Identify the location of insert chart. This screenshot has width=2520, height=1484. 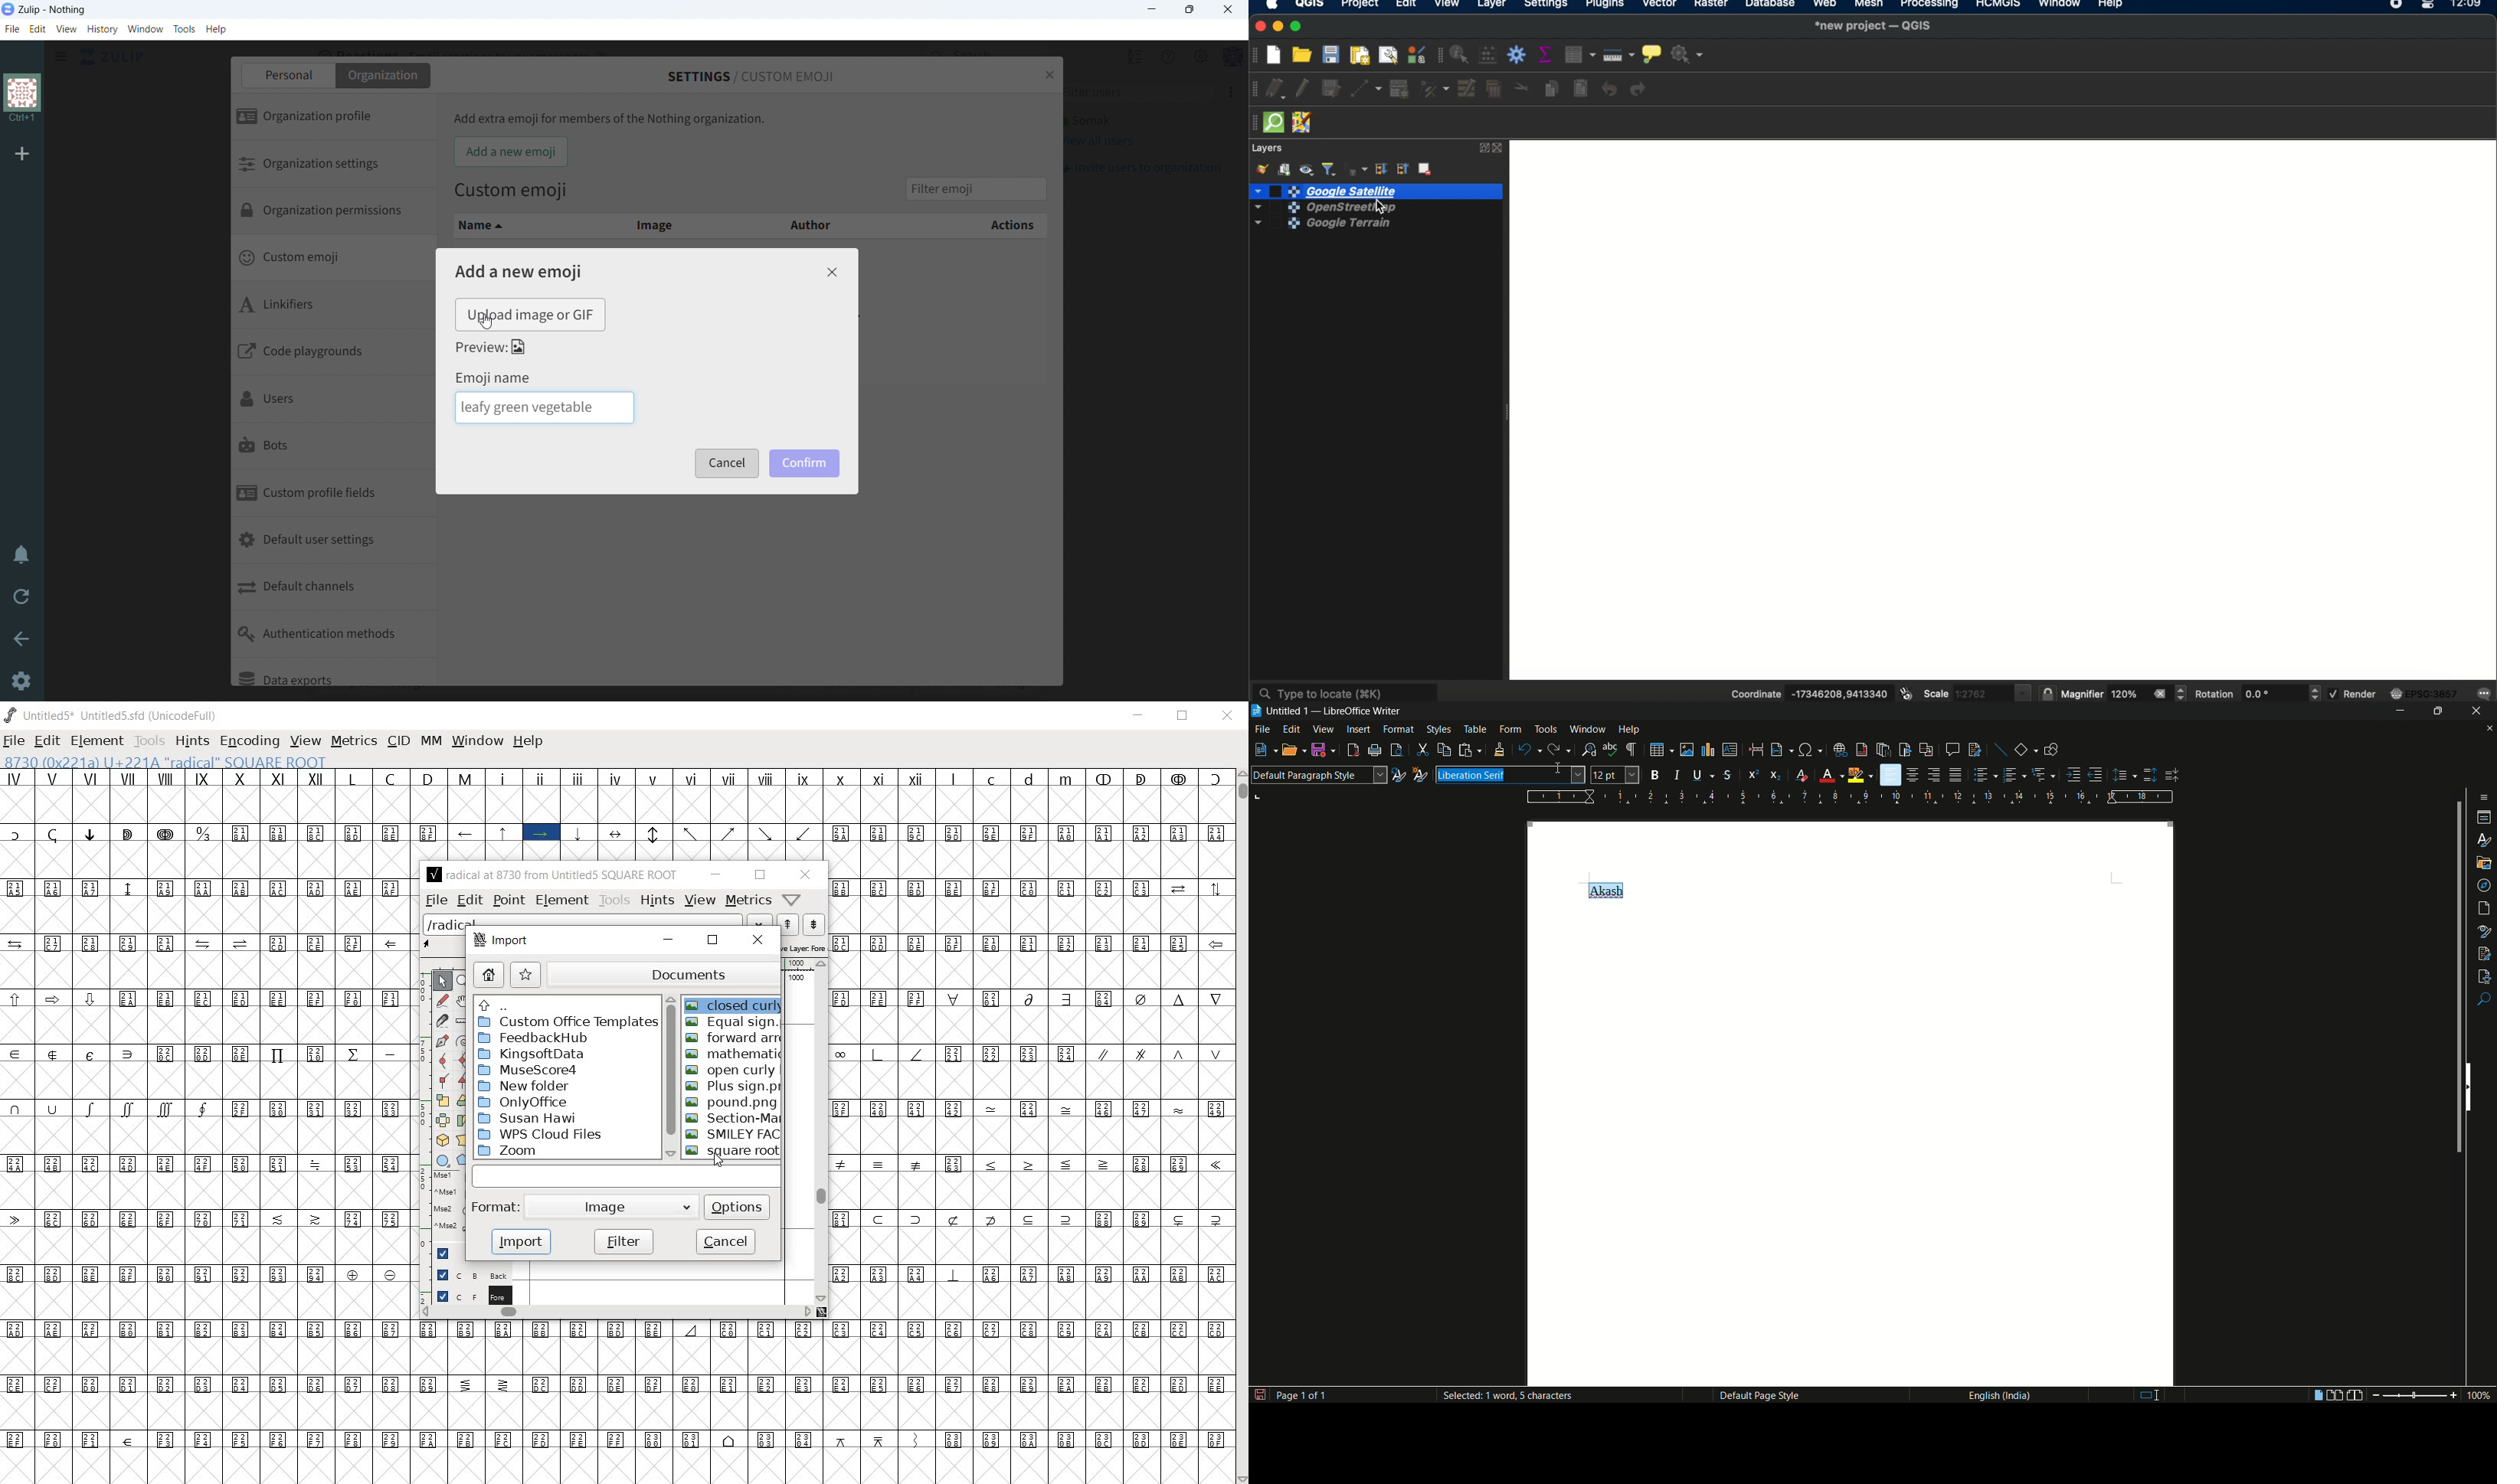
(1707, 749).